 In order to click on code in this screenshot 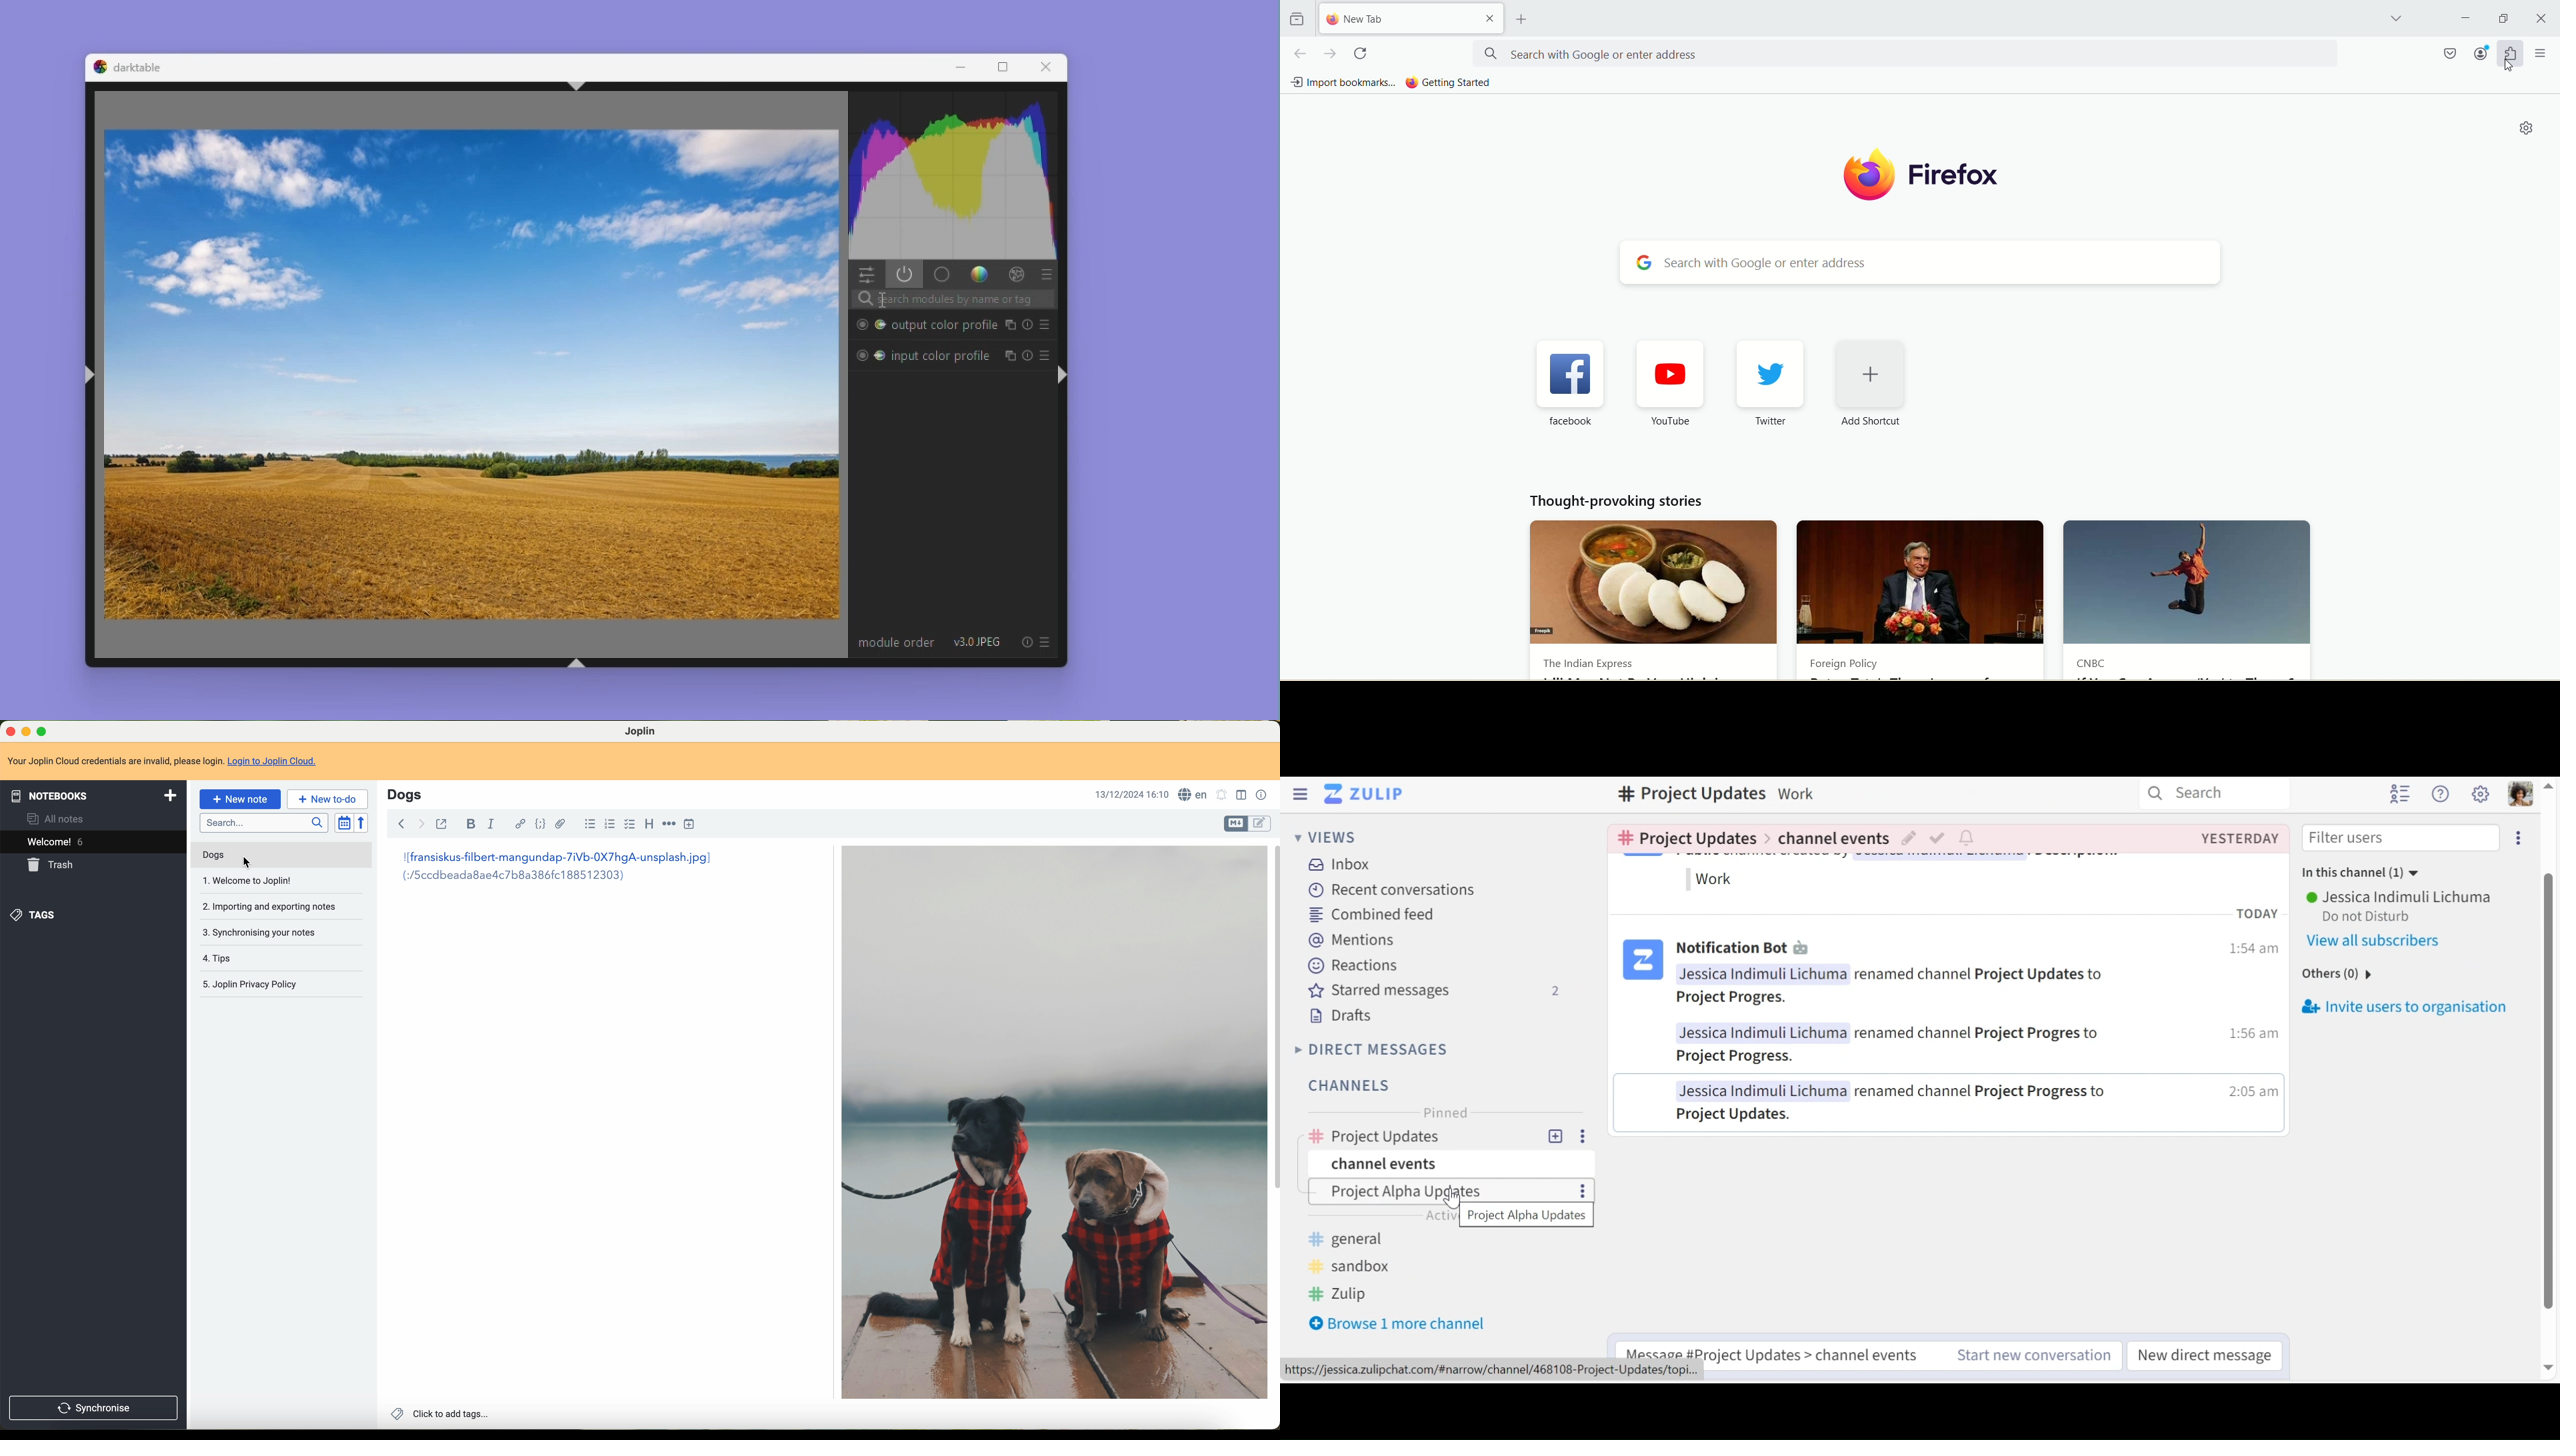, I will do `click(541, 825)`.